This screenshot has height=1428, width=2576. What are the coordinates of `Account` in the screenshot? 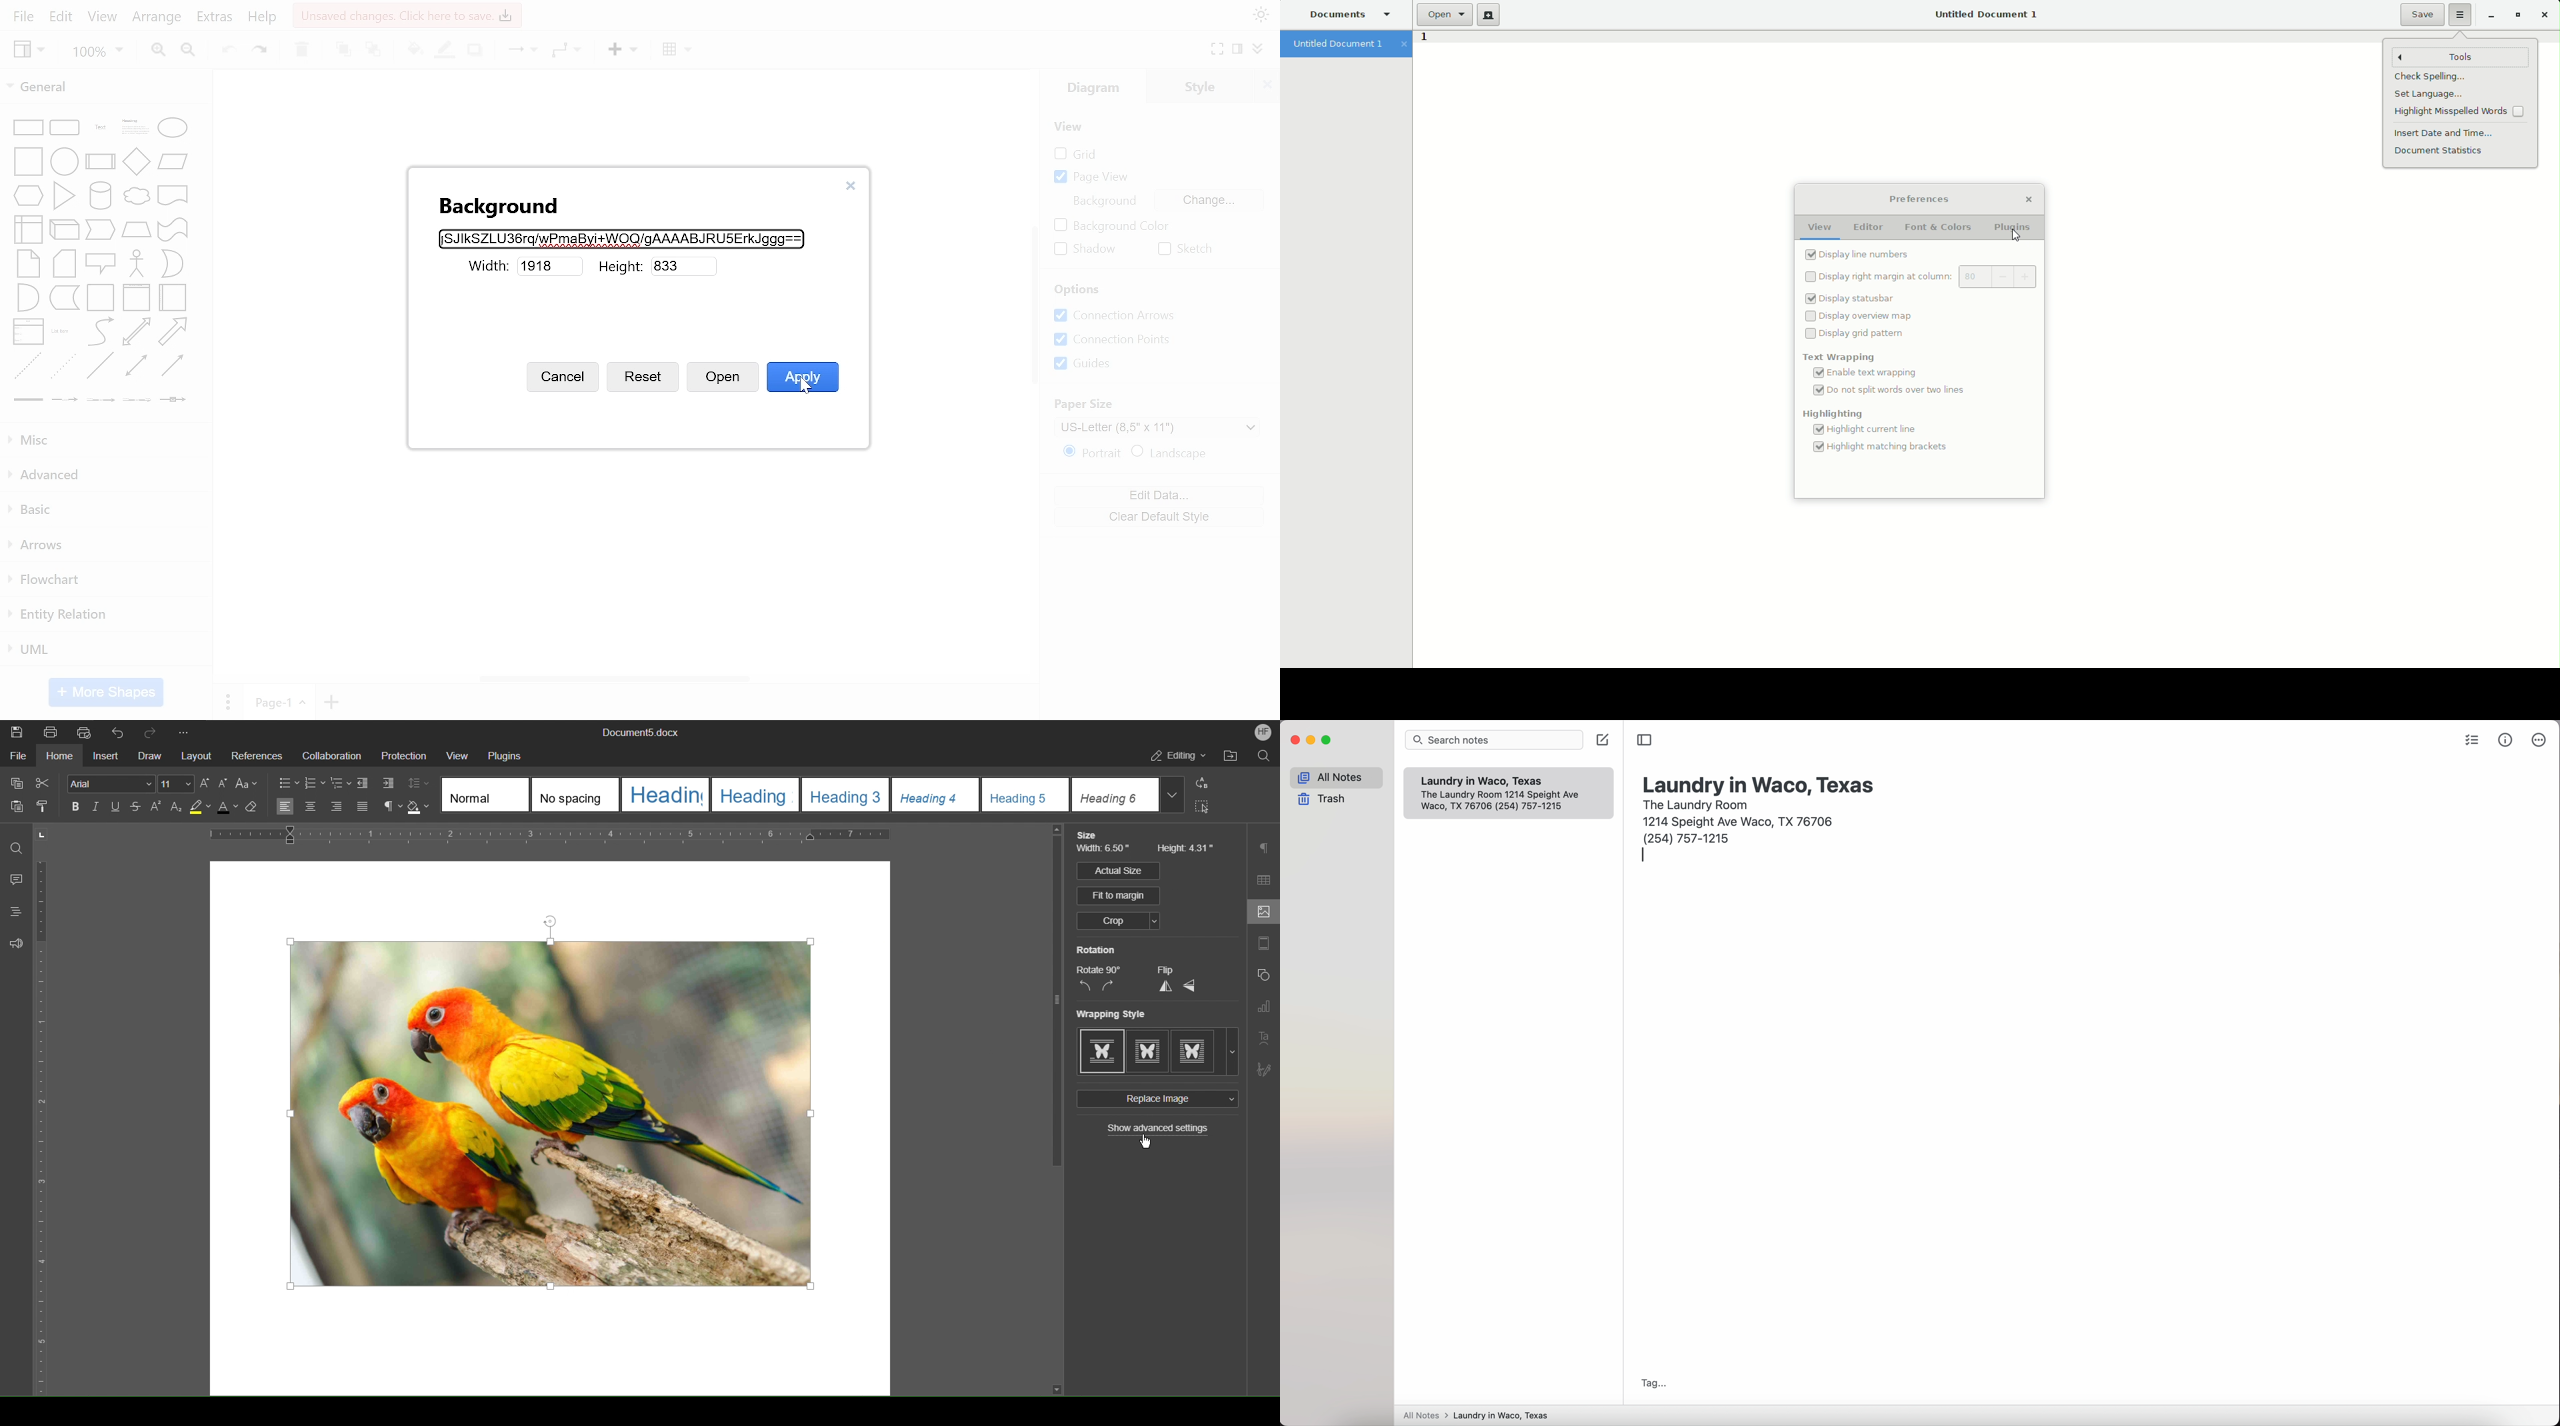 It's located at (1259, 732).